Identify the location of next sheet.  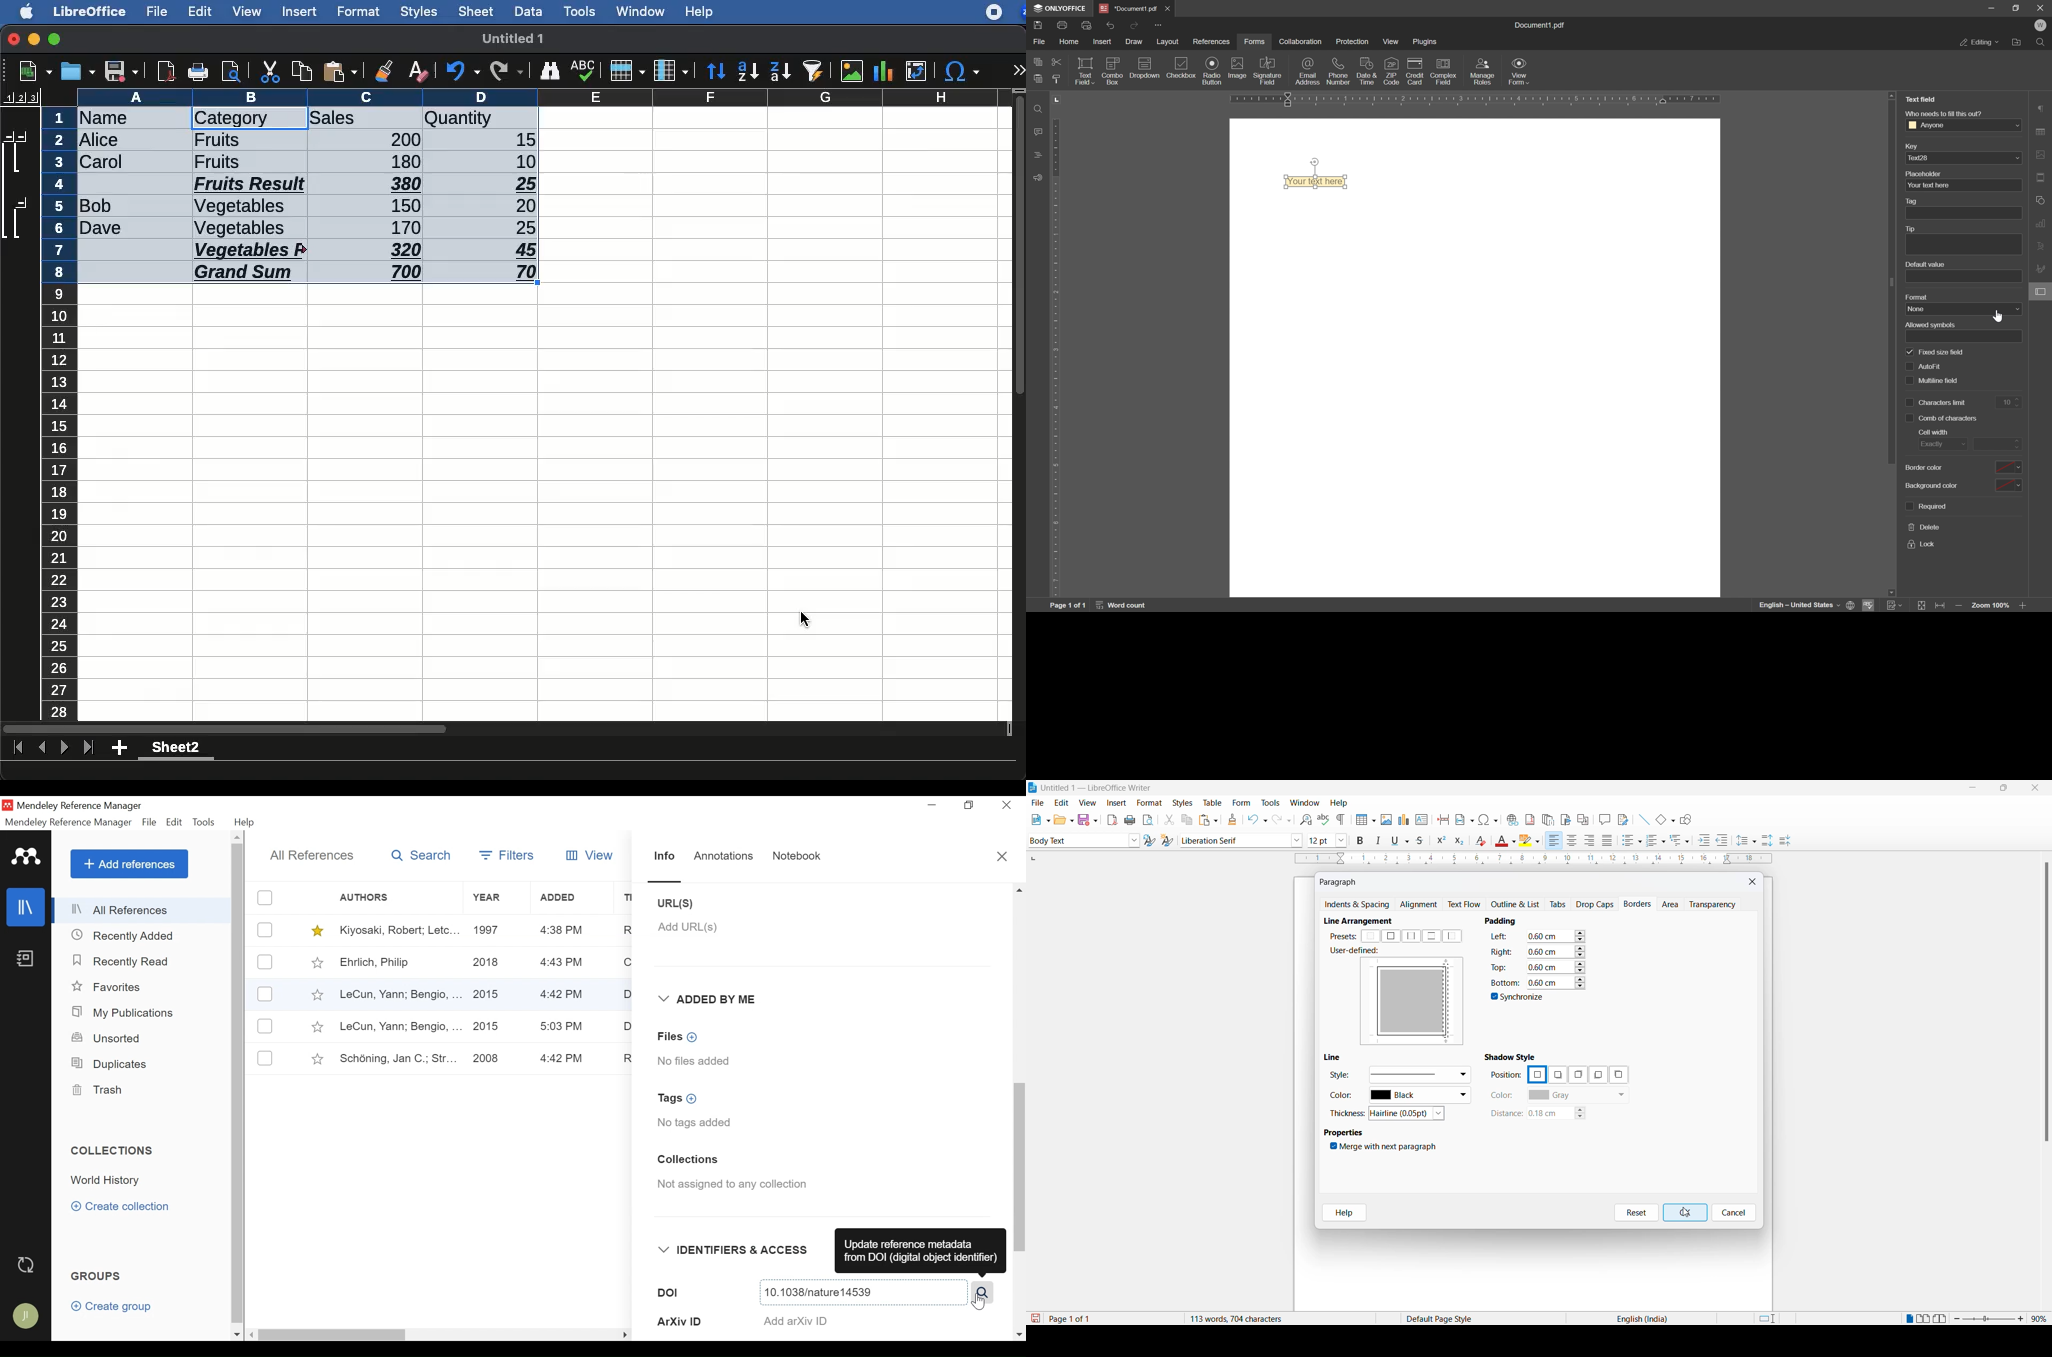
(62, 749).